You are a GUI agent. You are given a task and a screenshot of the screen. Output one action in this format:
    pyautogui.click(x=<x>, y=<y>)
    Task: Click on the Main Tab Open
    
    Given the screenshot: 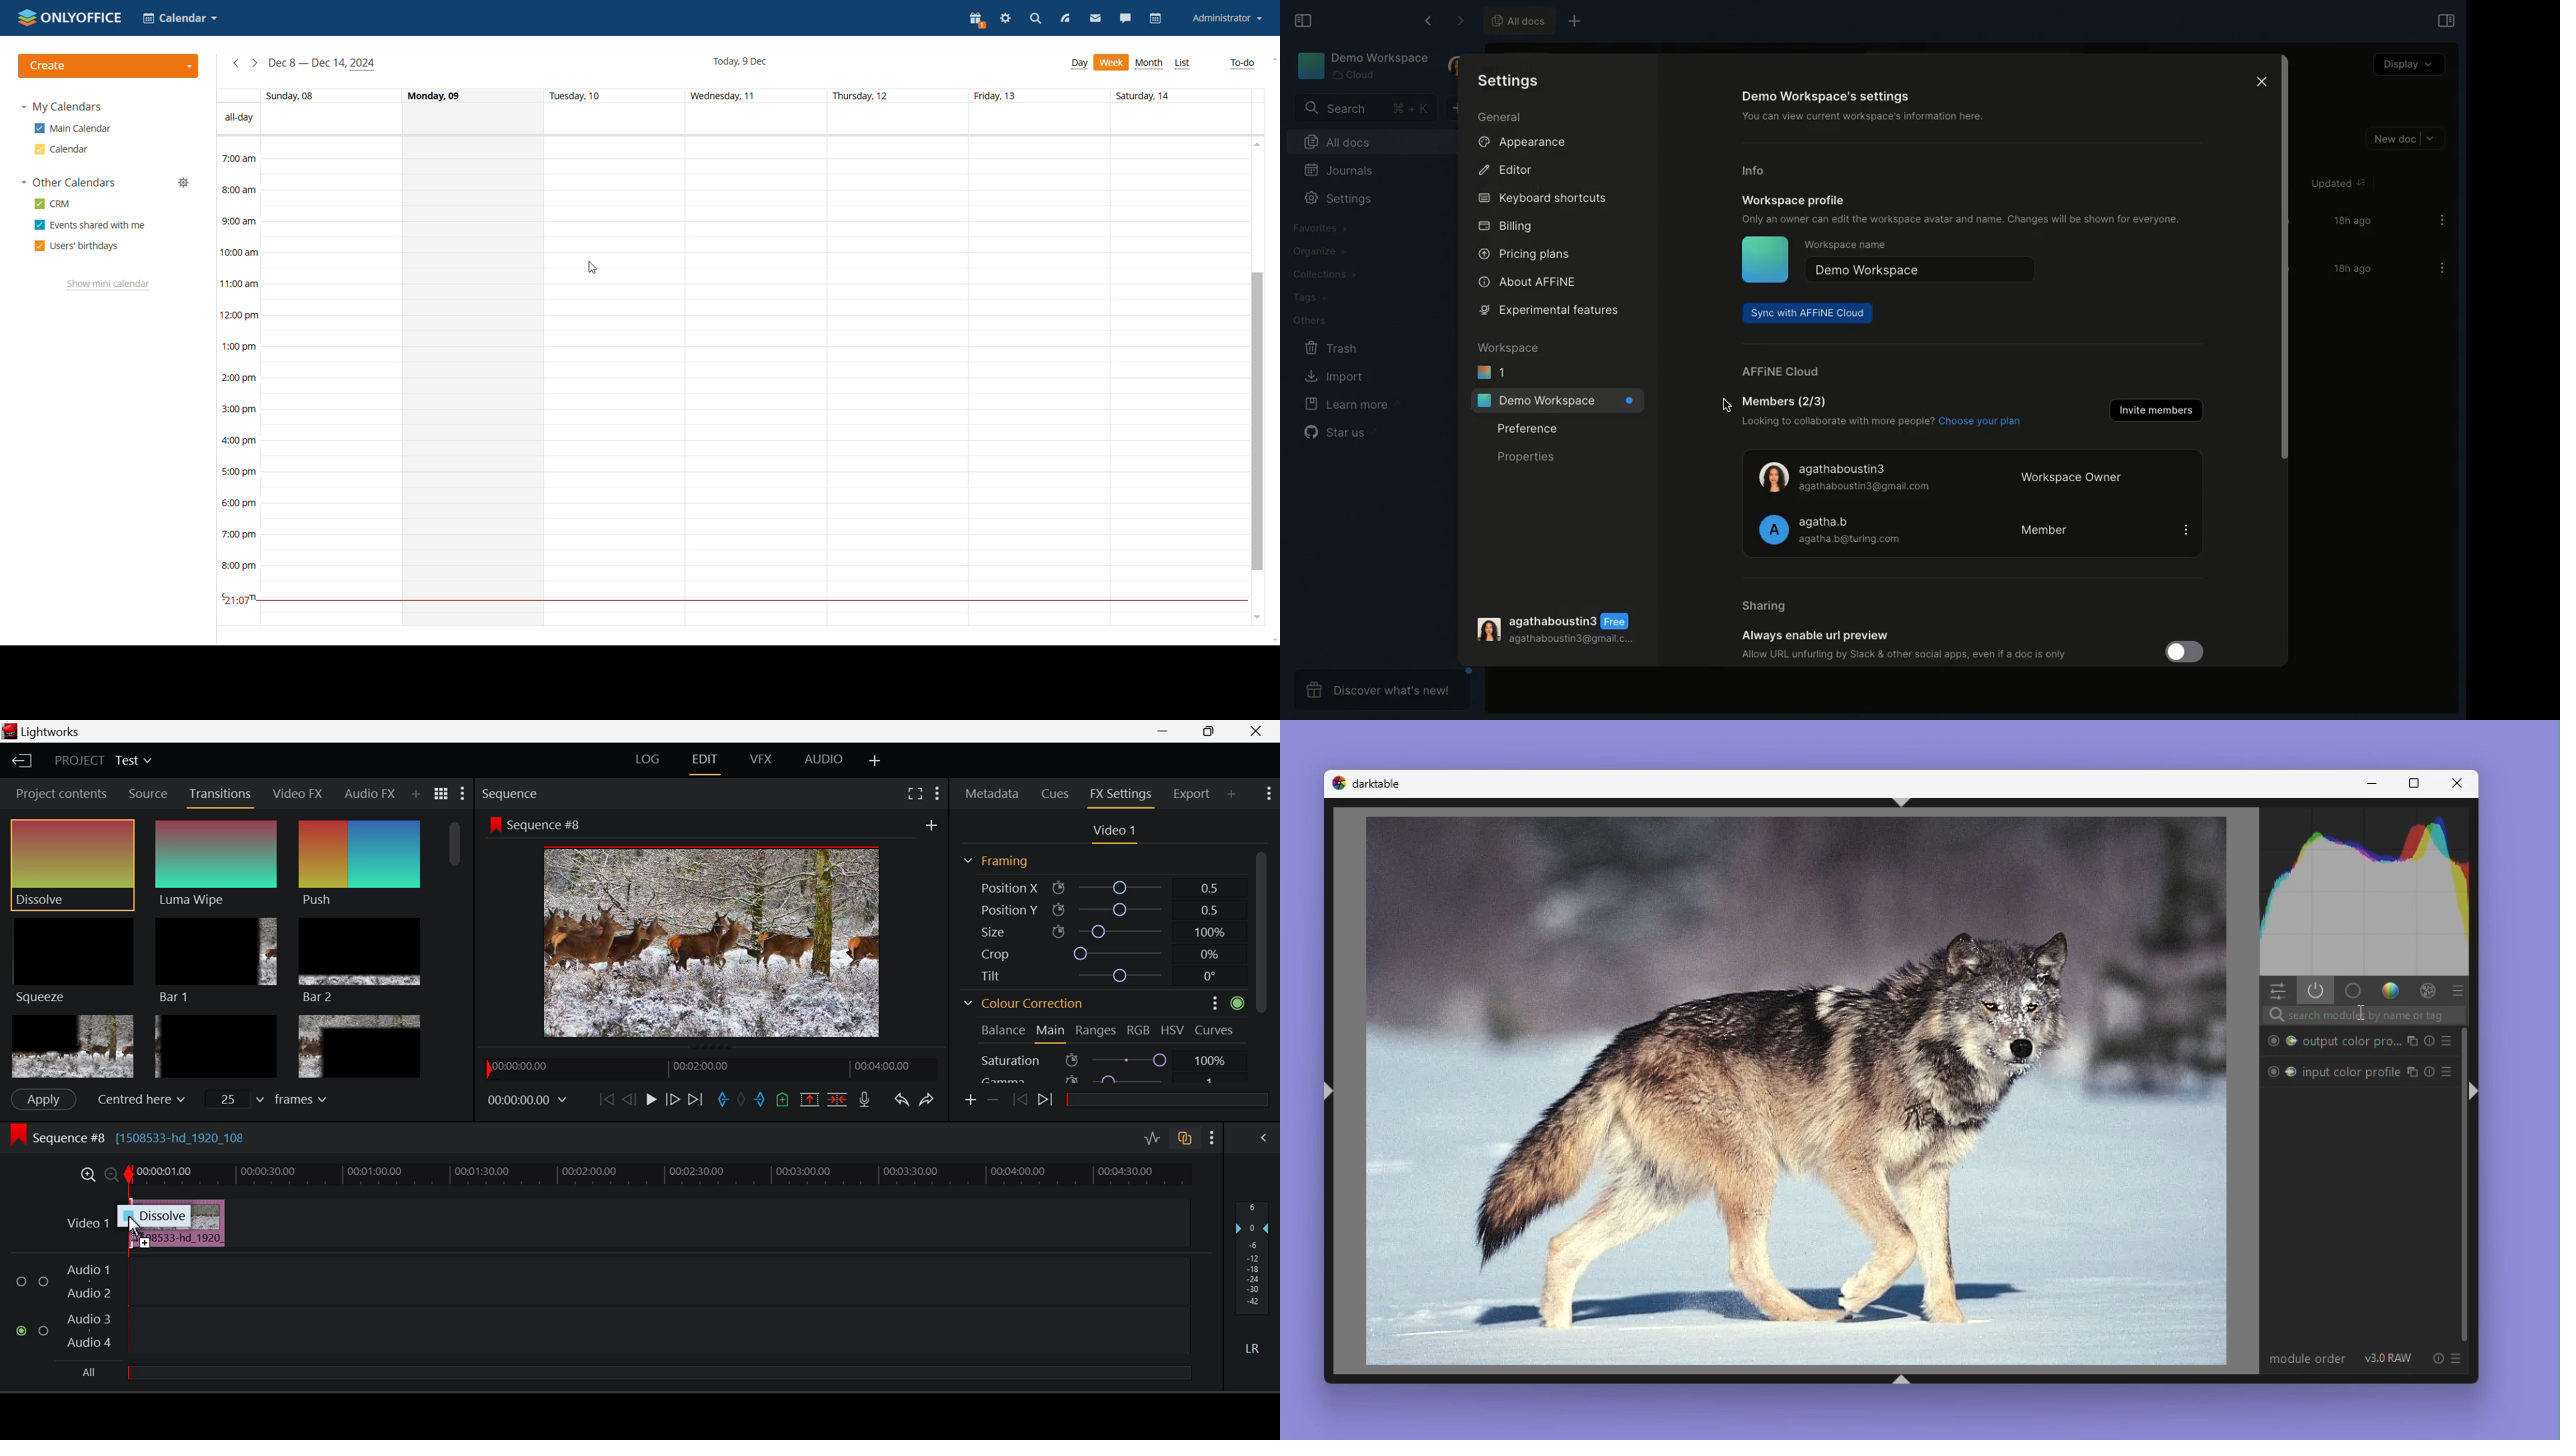 What is the action you would take?
    pyautogui.click(x=1051, y=1033)
    